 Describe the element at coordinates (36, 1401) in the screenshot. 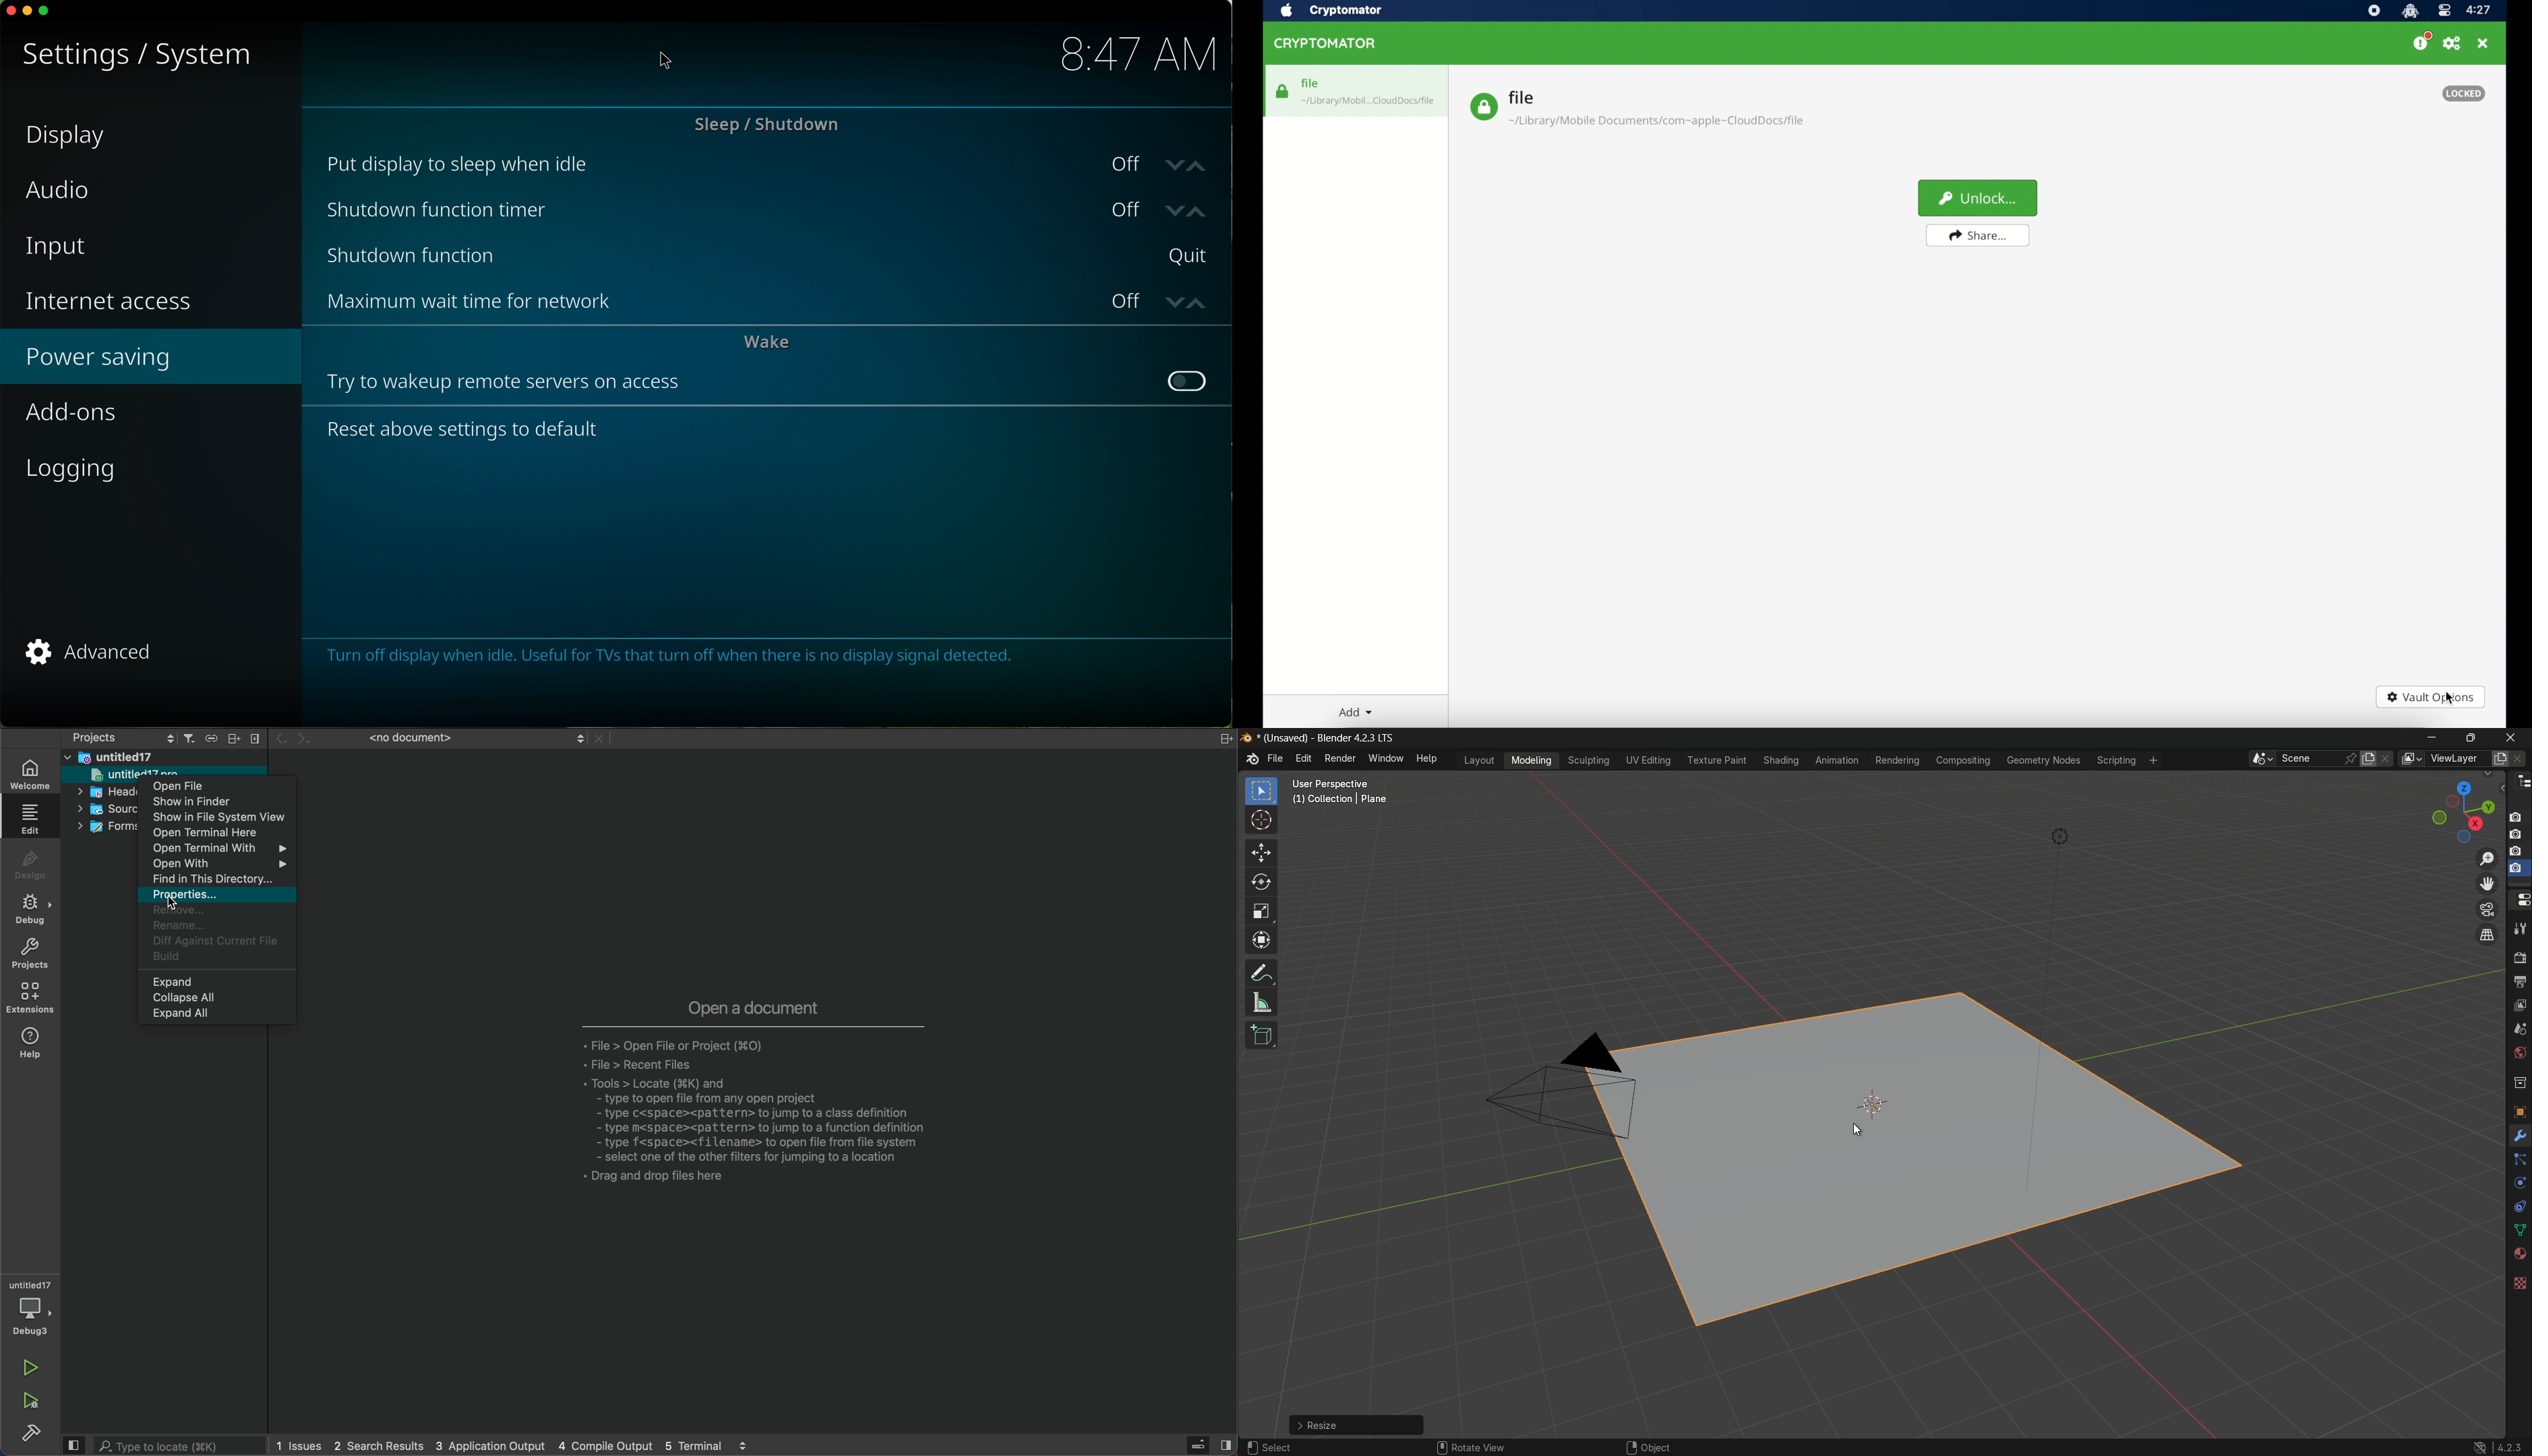

I see `run and debug` at that location.